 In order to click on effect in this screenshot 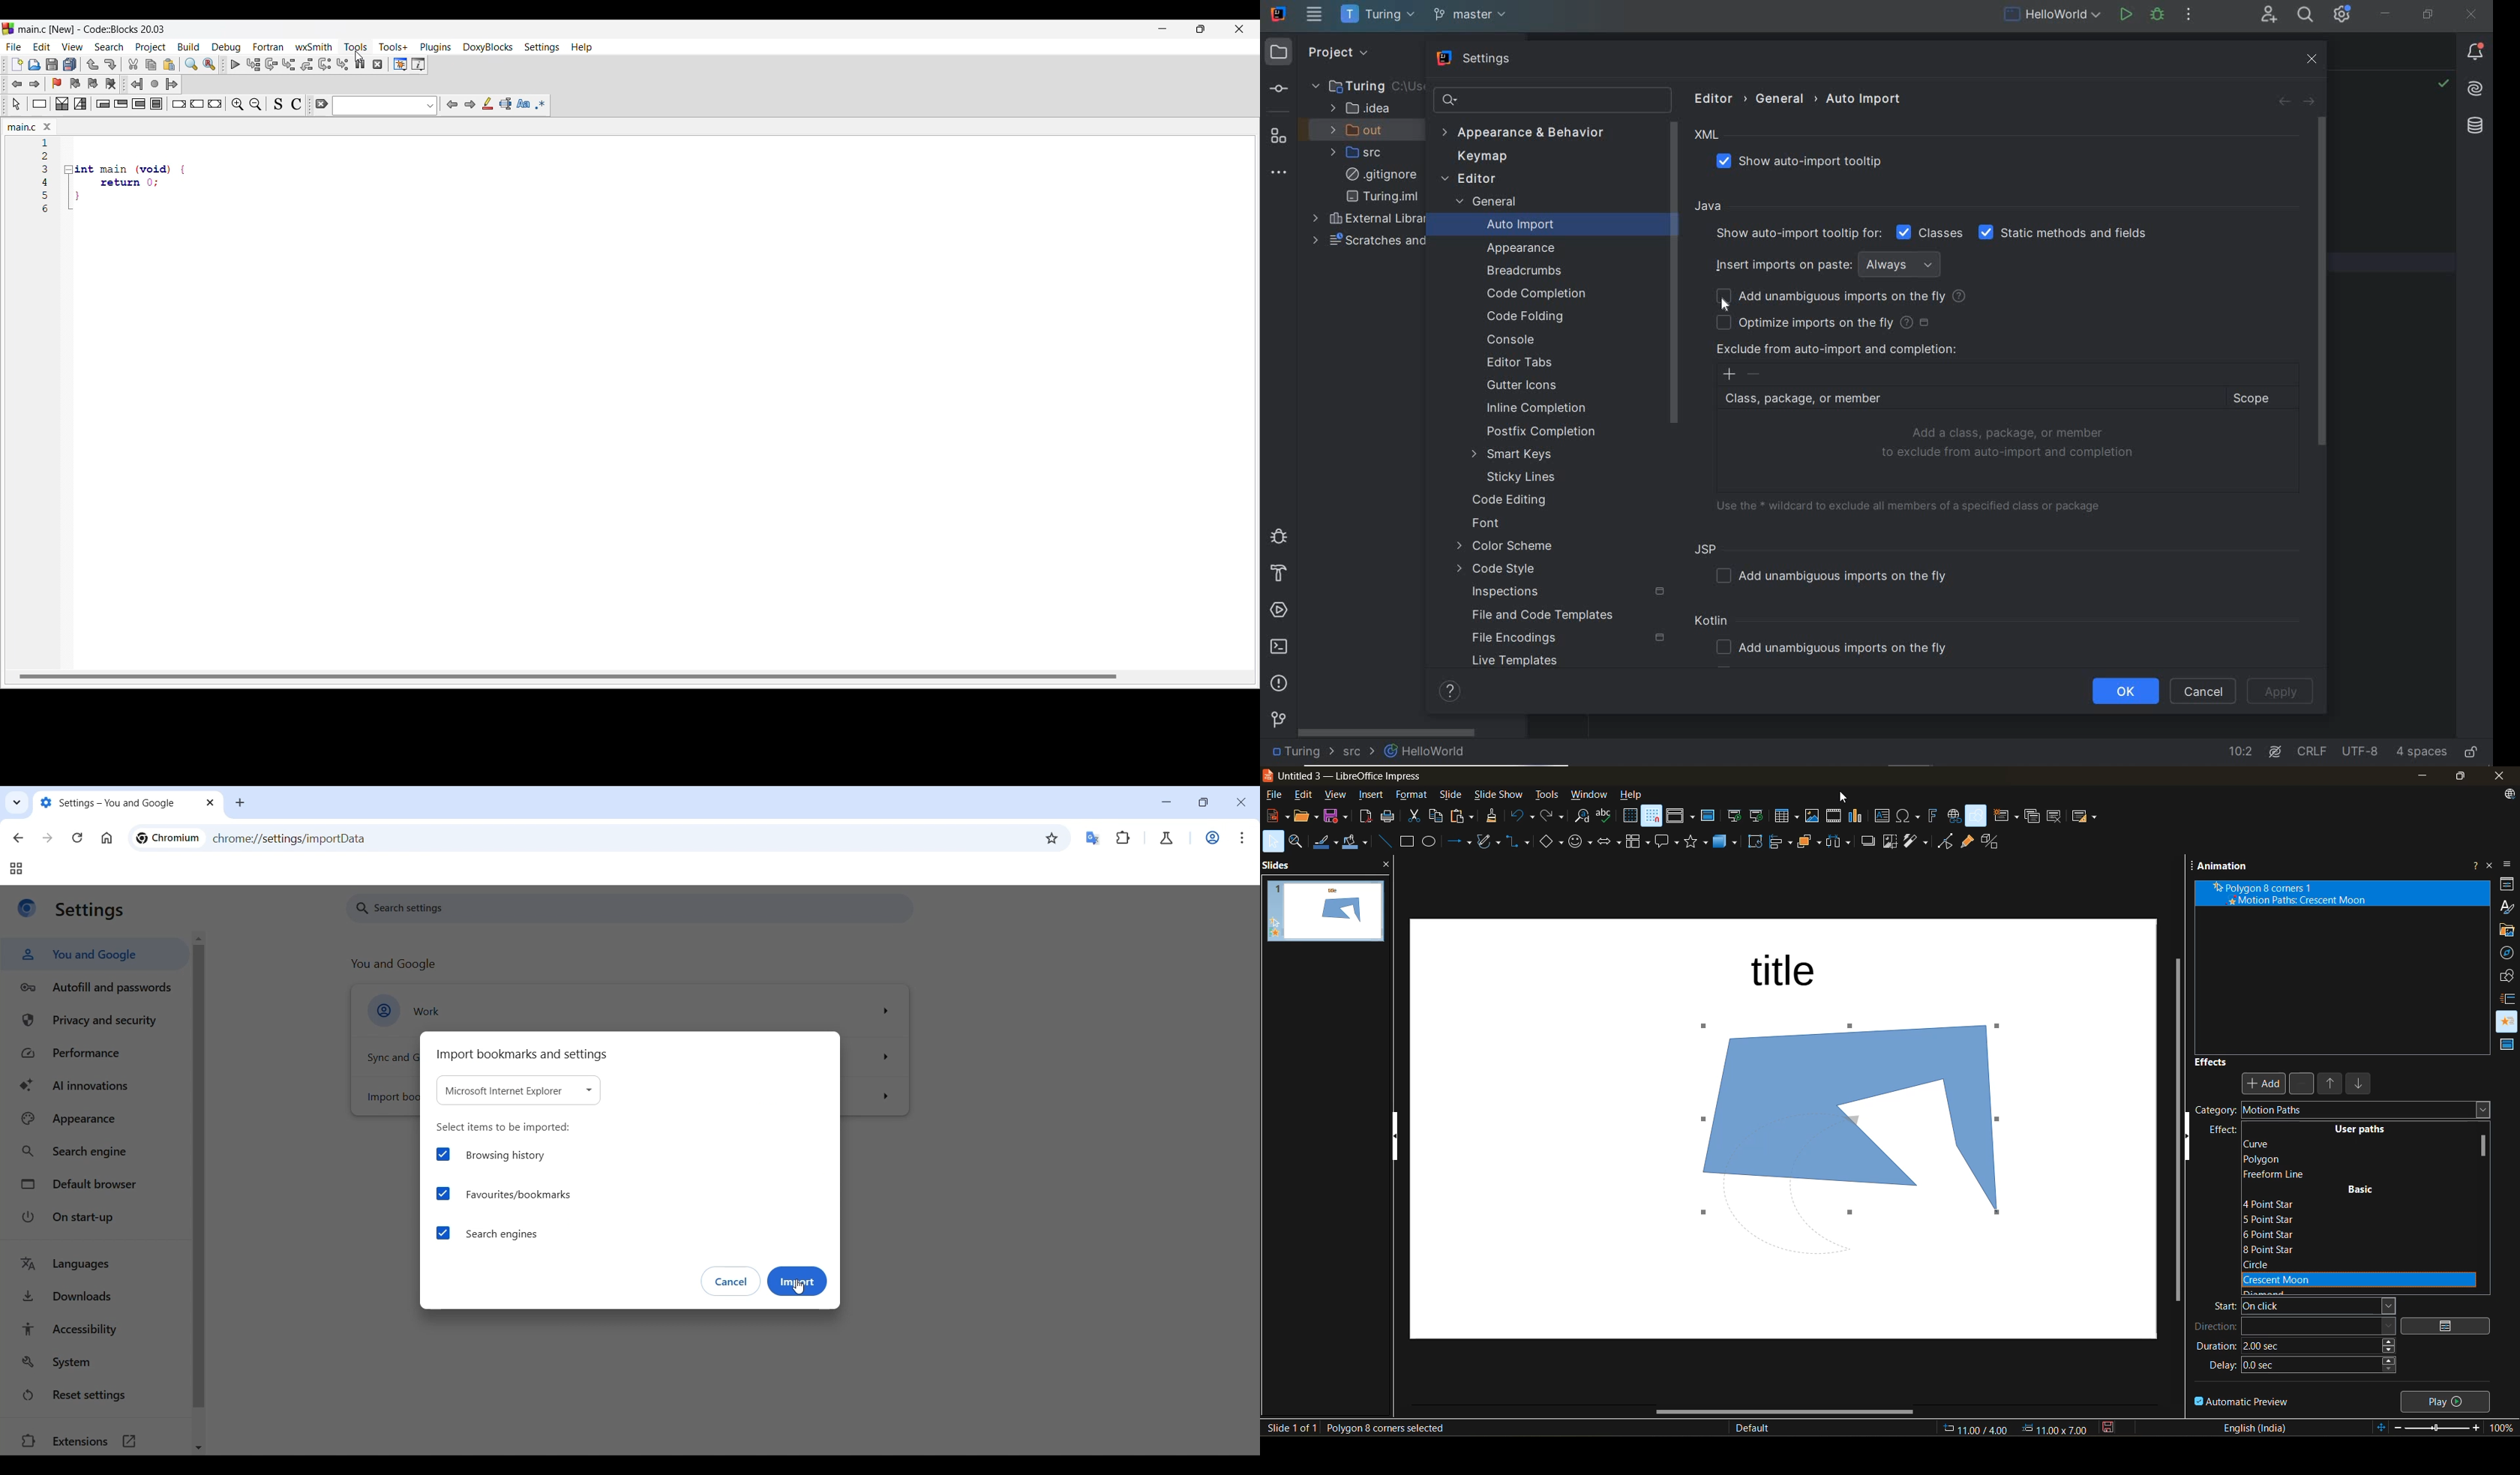, I will do `click(2220, 1132)`.